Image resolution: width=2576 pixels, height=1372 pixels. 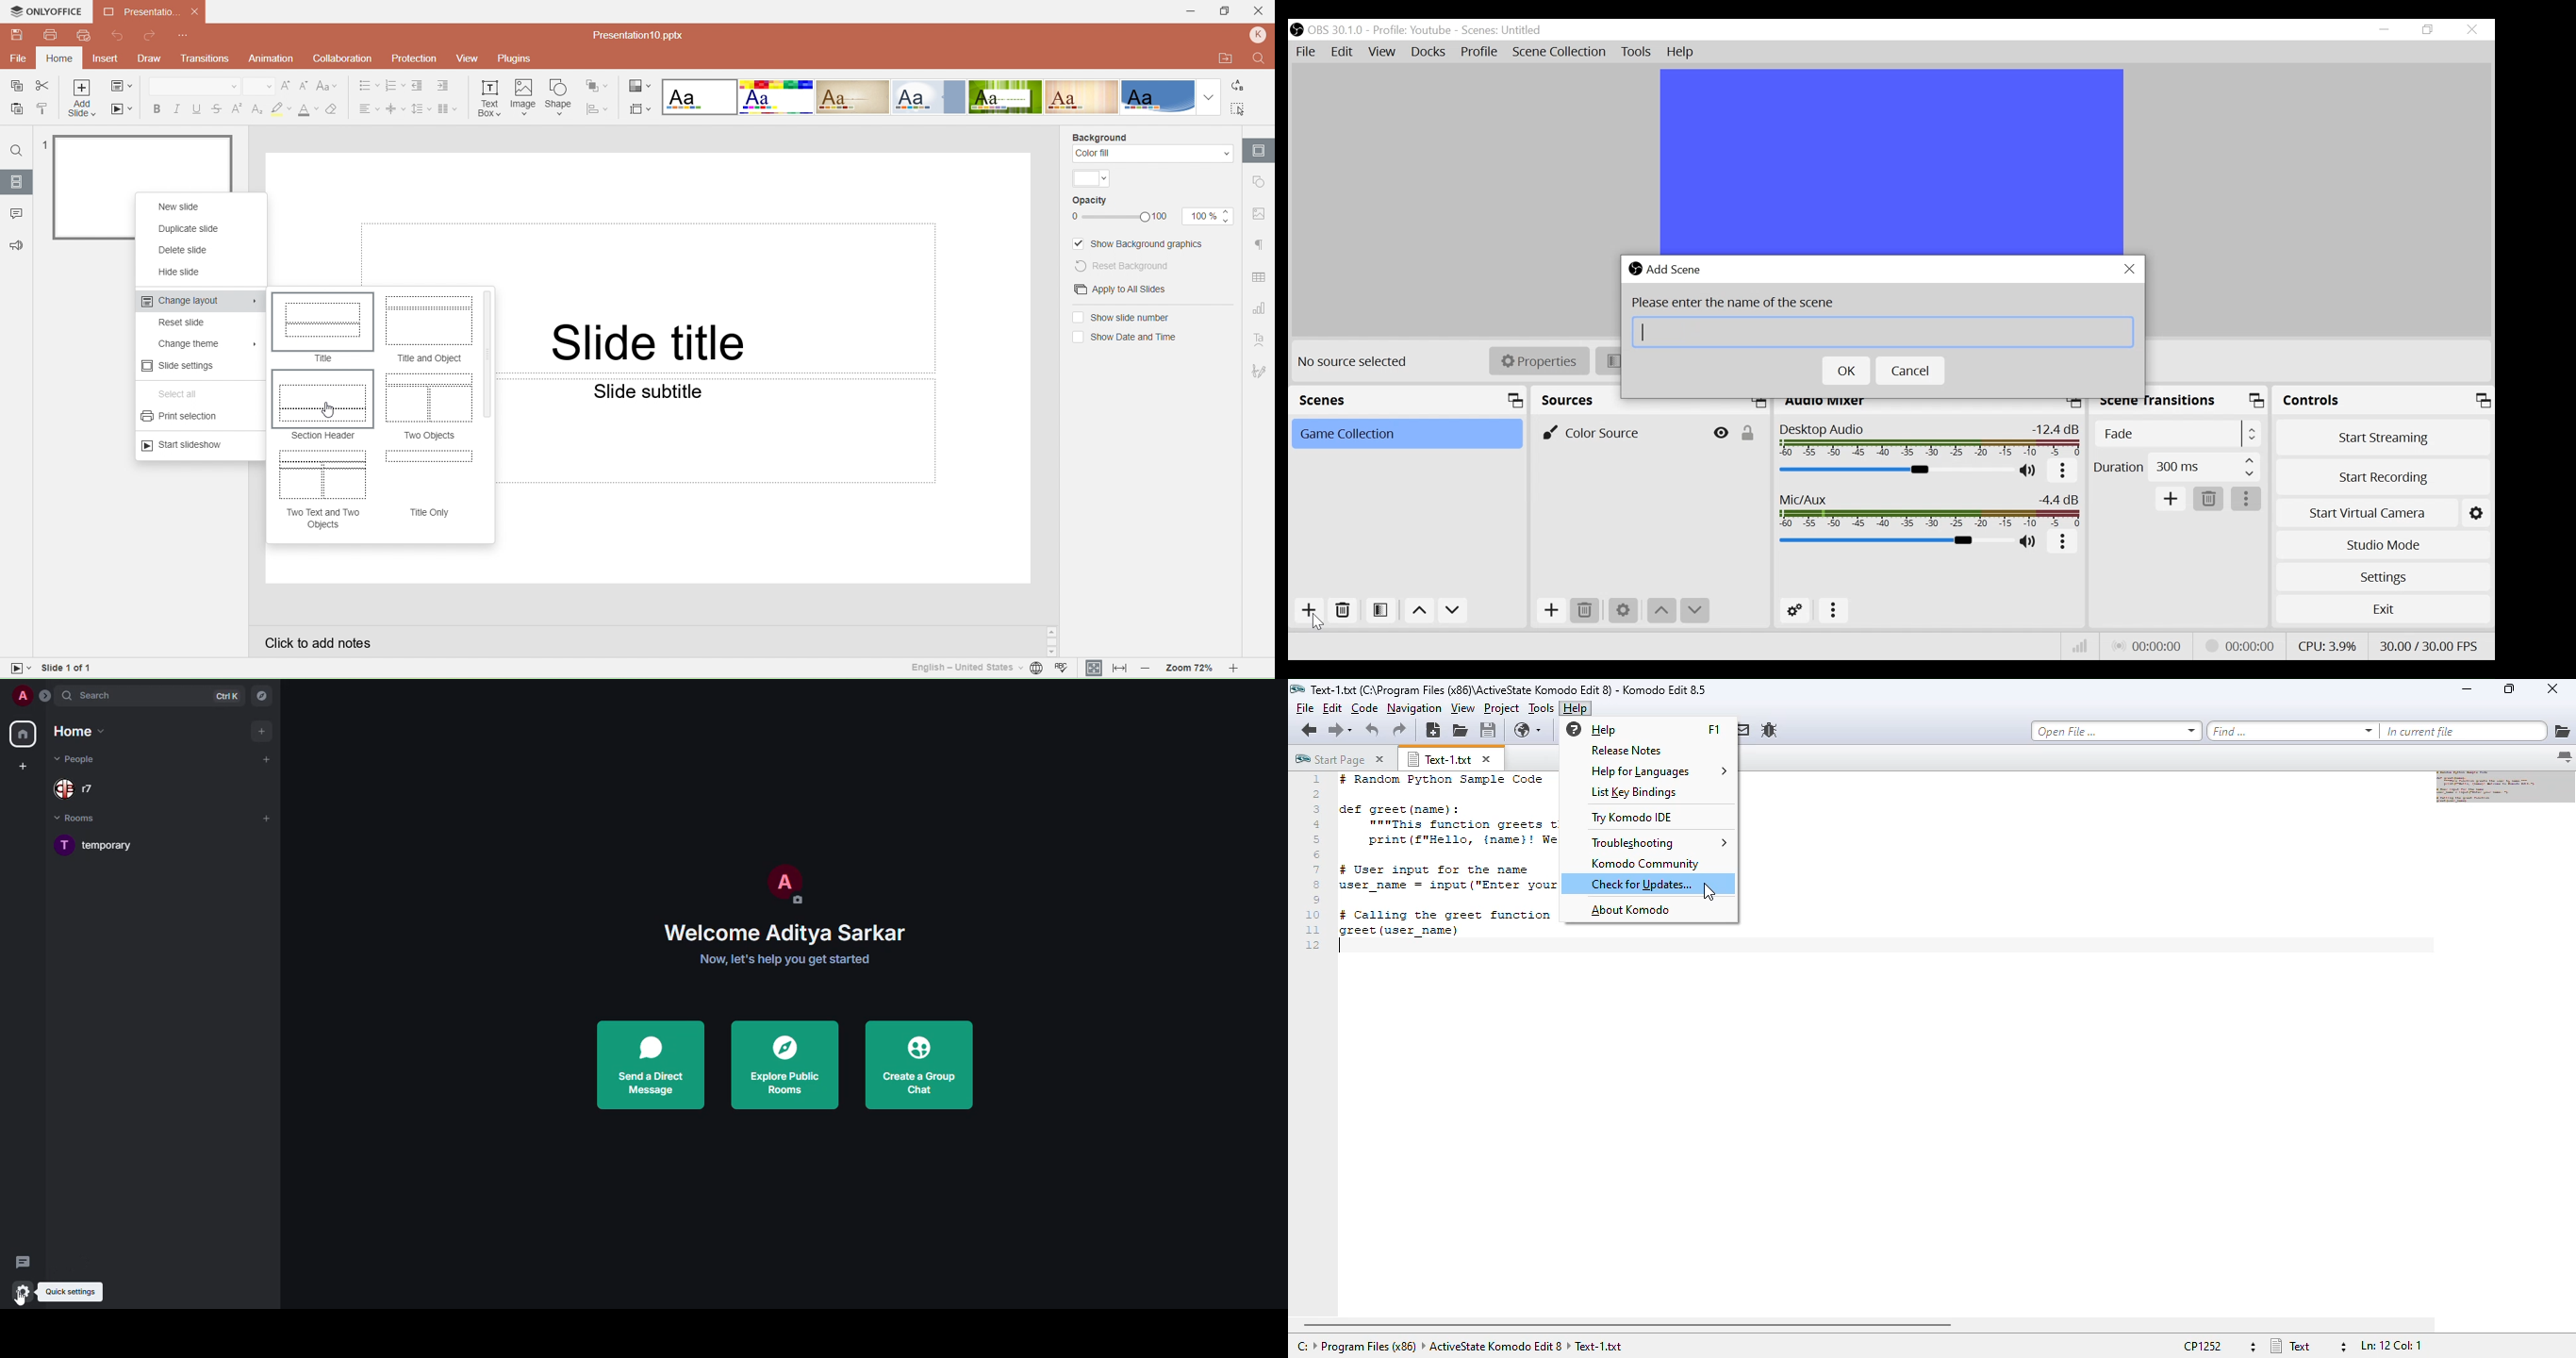 What do you see at coordinates (1210, 98) in the screenshot?
I see `Dropdown` at bounding box center [1210, 98].